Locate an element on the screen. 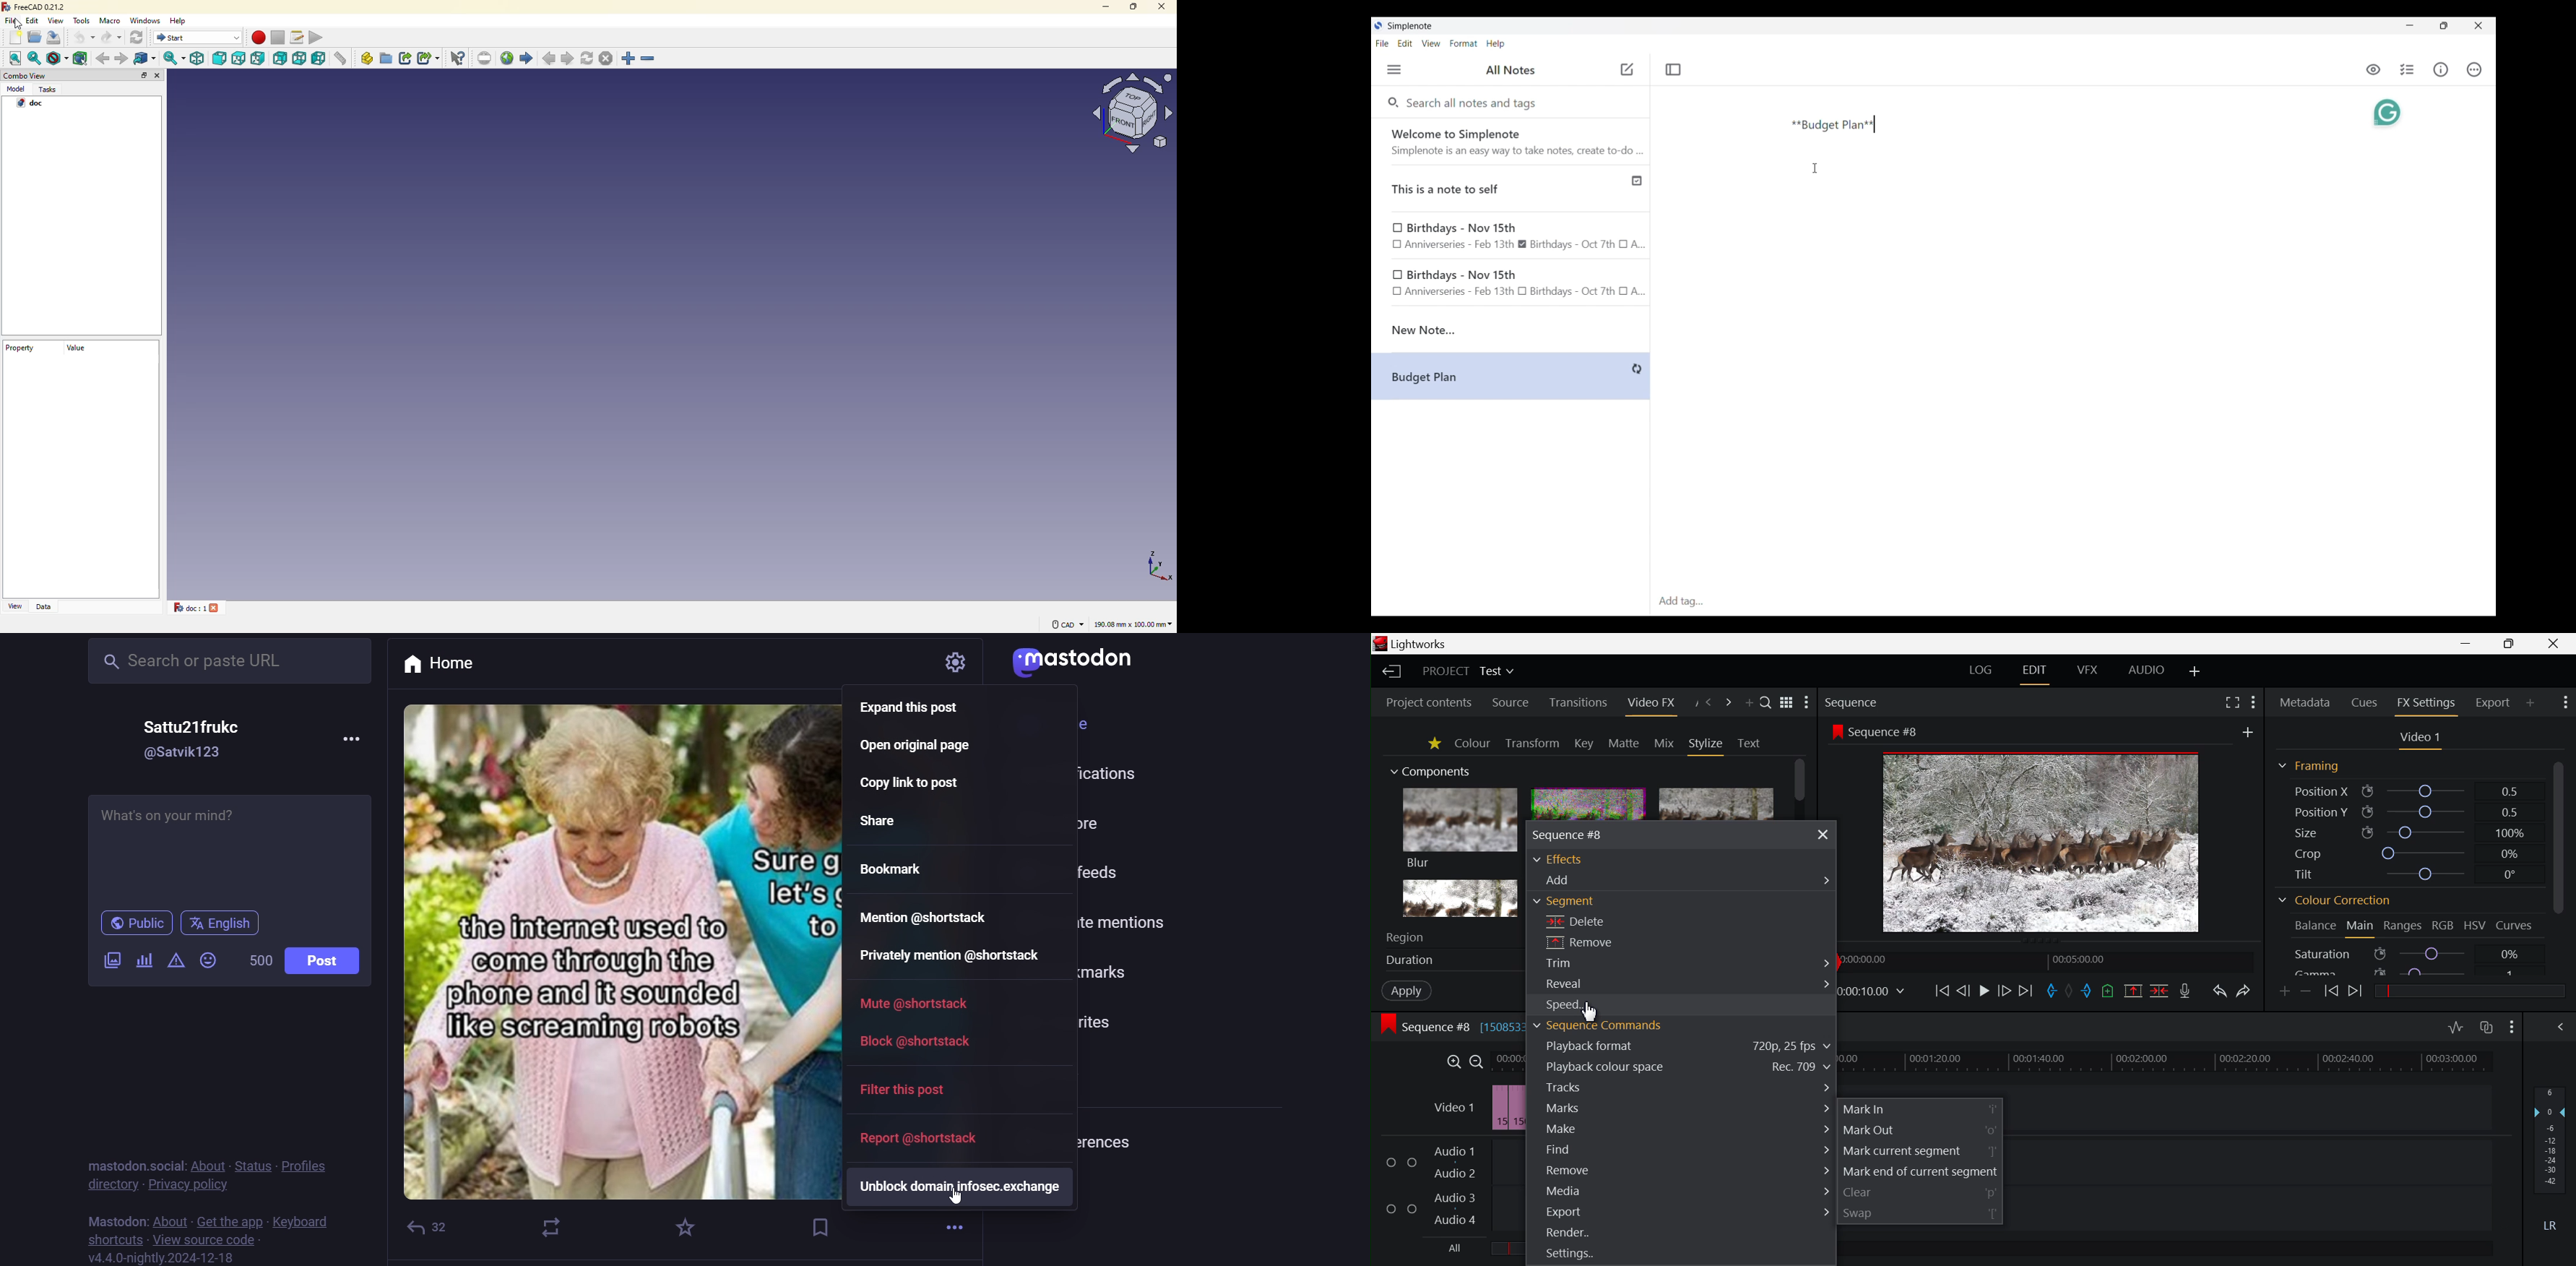  First Clip Cut is located at coordinates (1510, 1110).